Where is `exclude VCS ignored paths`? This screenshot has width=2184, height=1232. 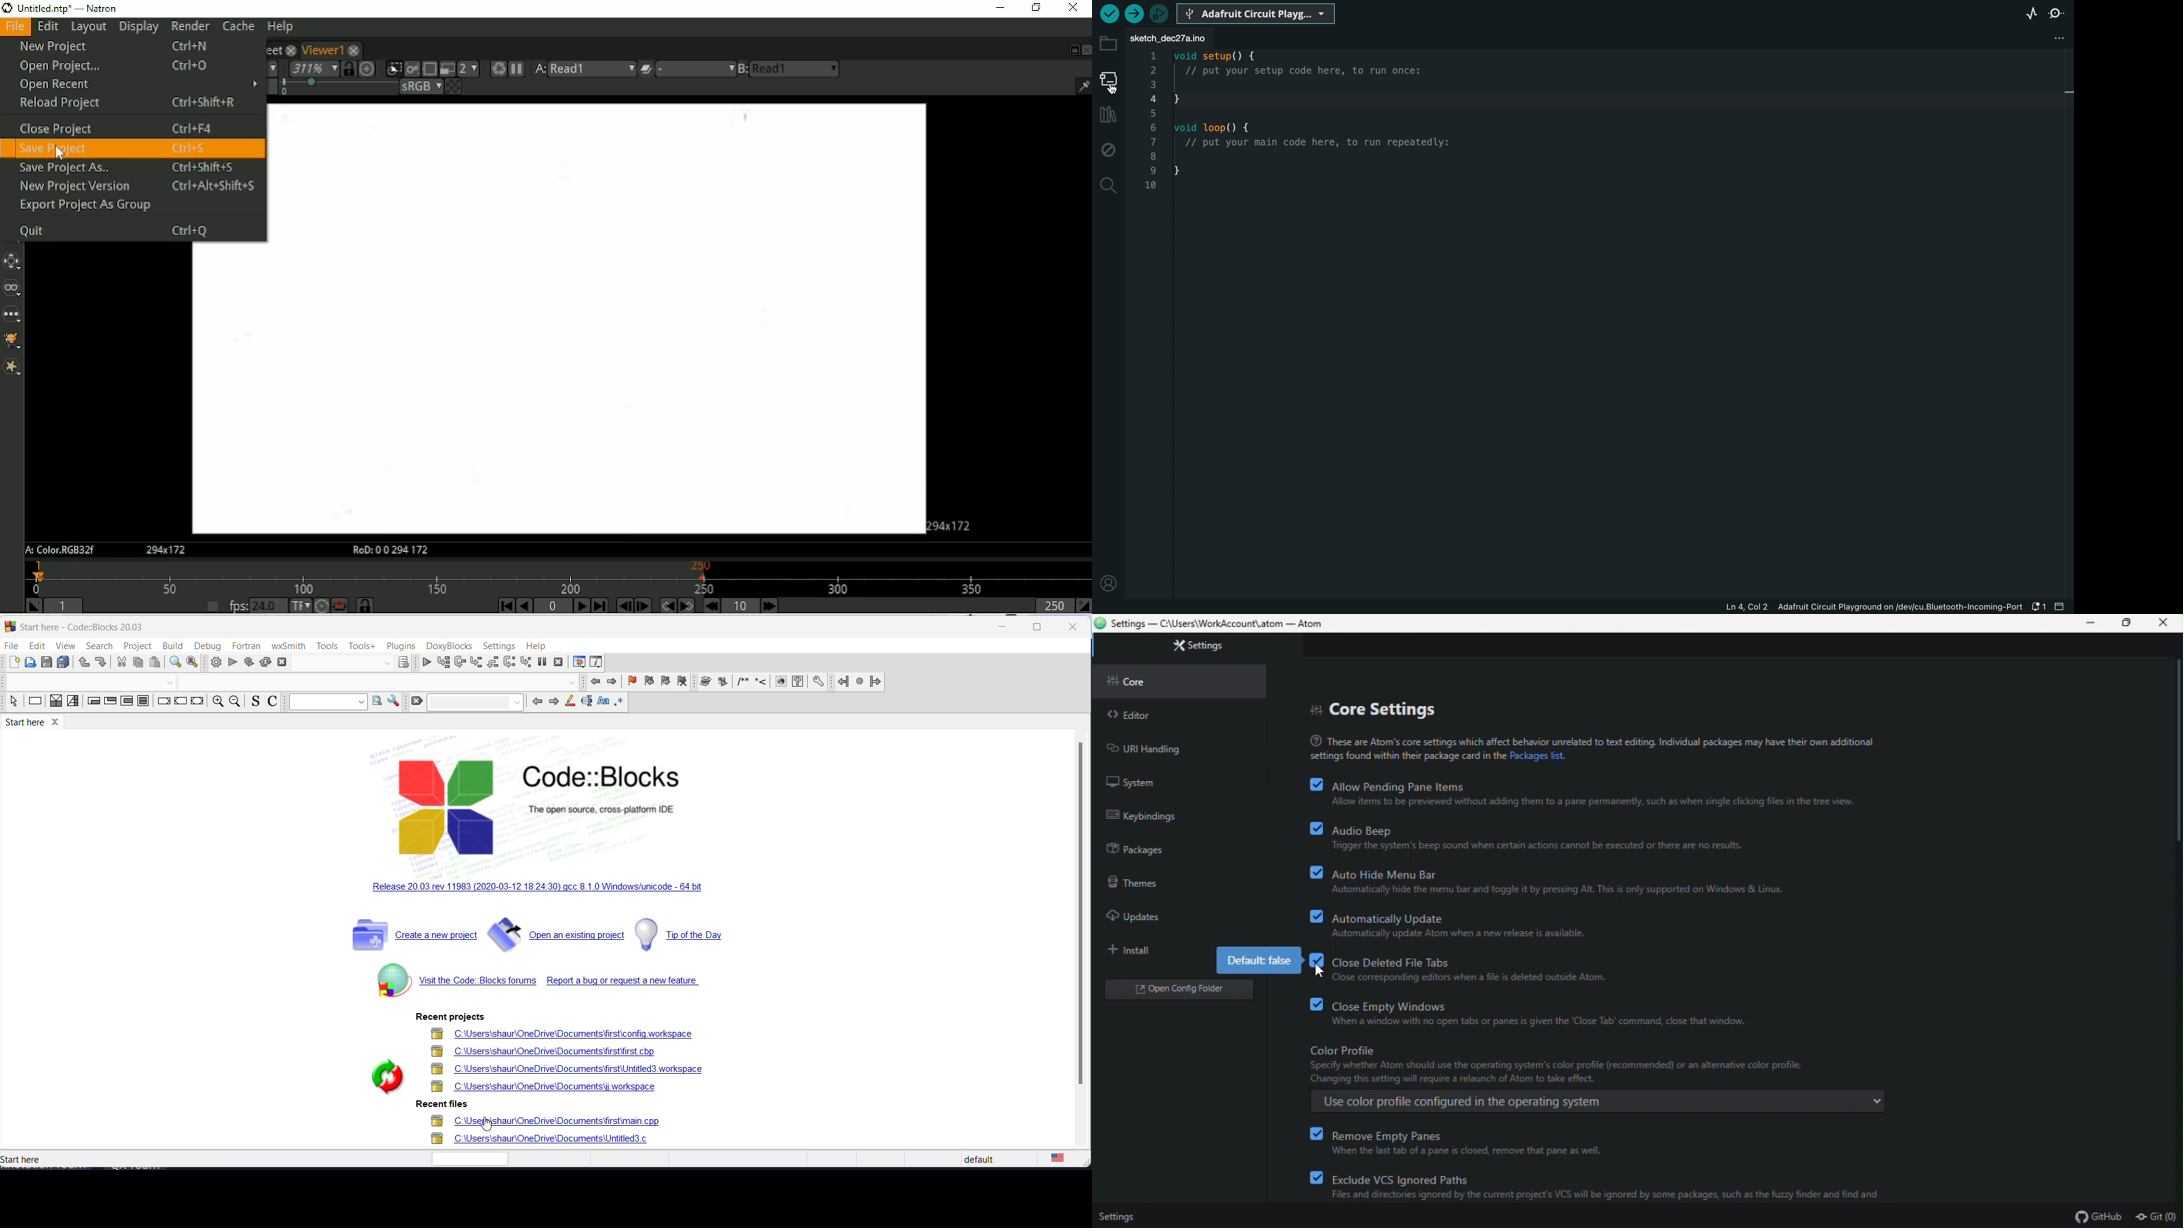
exclude VCS ignored paths is located at coordinates (1610, 1186).